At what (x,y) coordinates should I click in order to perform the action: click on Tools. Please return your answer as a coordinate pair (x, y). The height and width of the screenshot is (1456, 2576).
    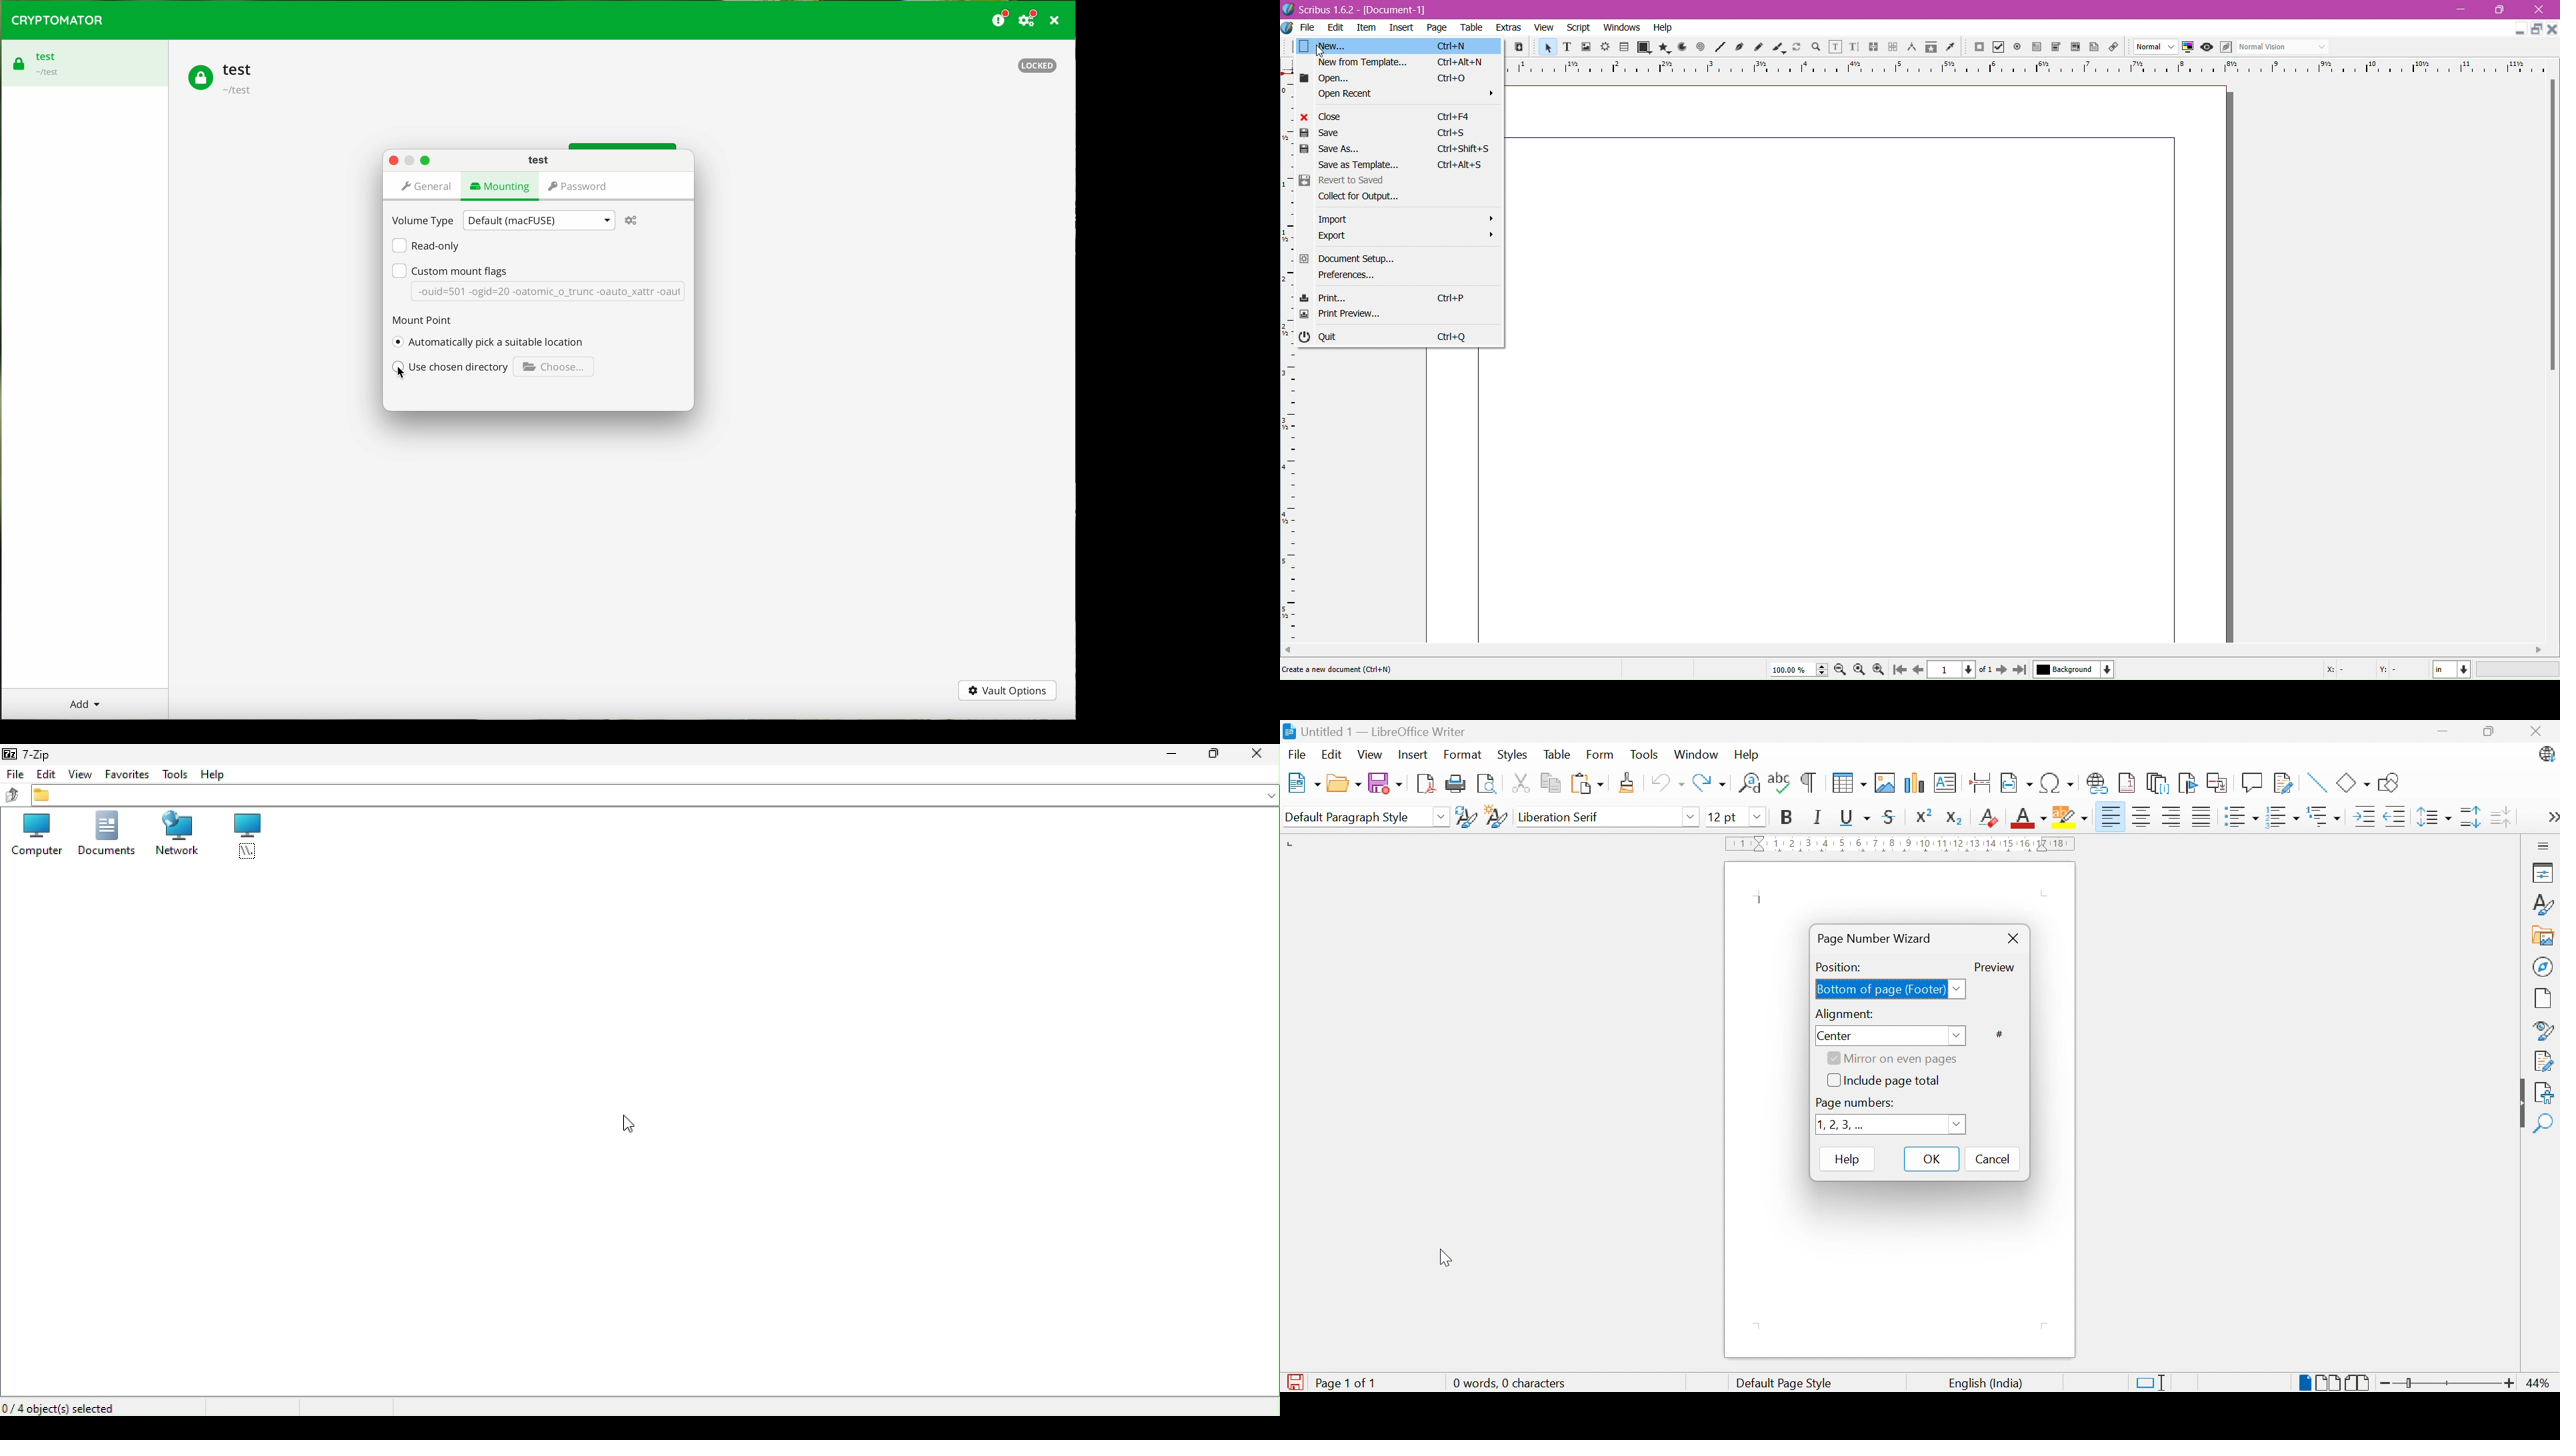
    Looking at the image, I should click on (1644, 755).